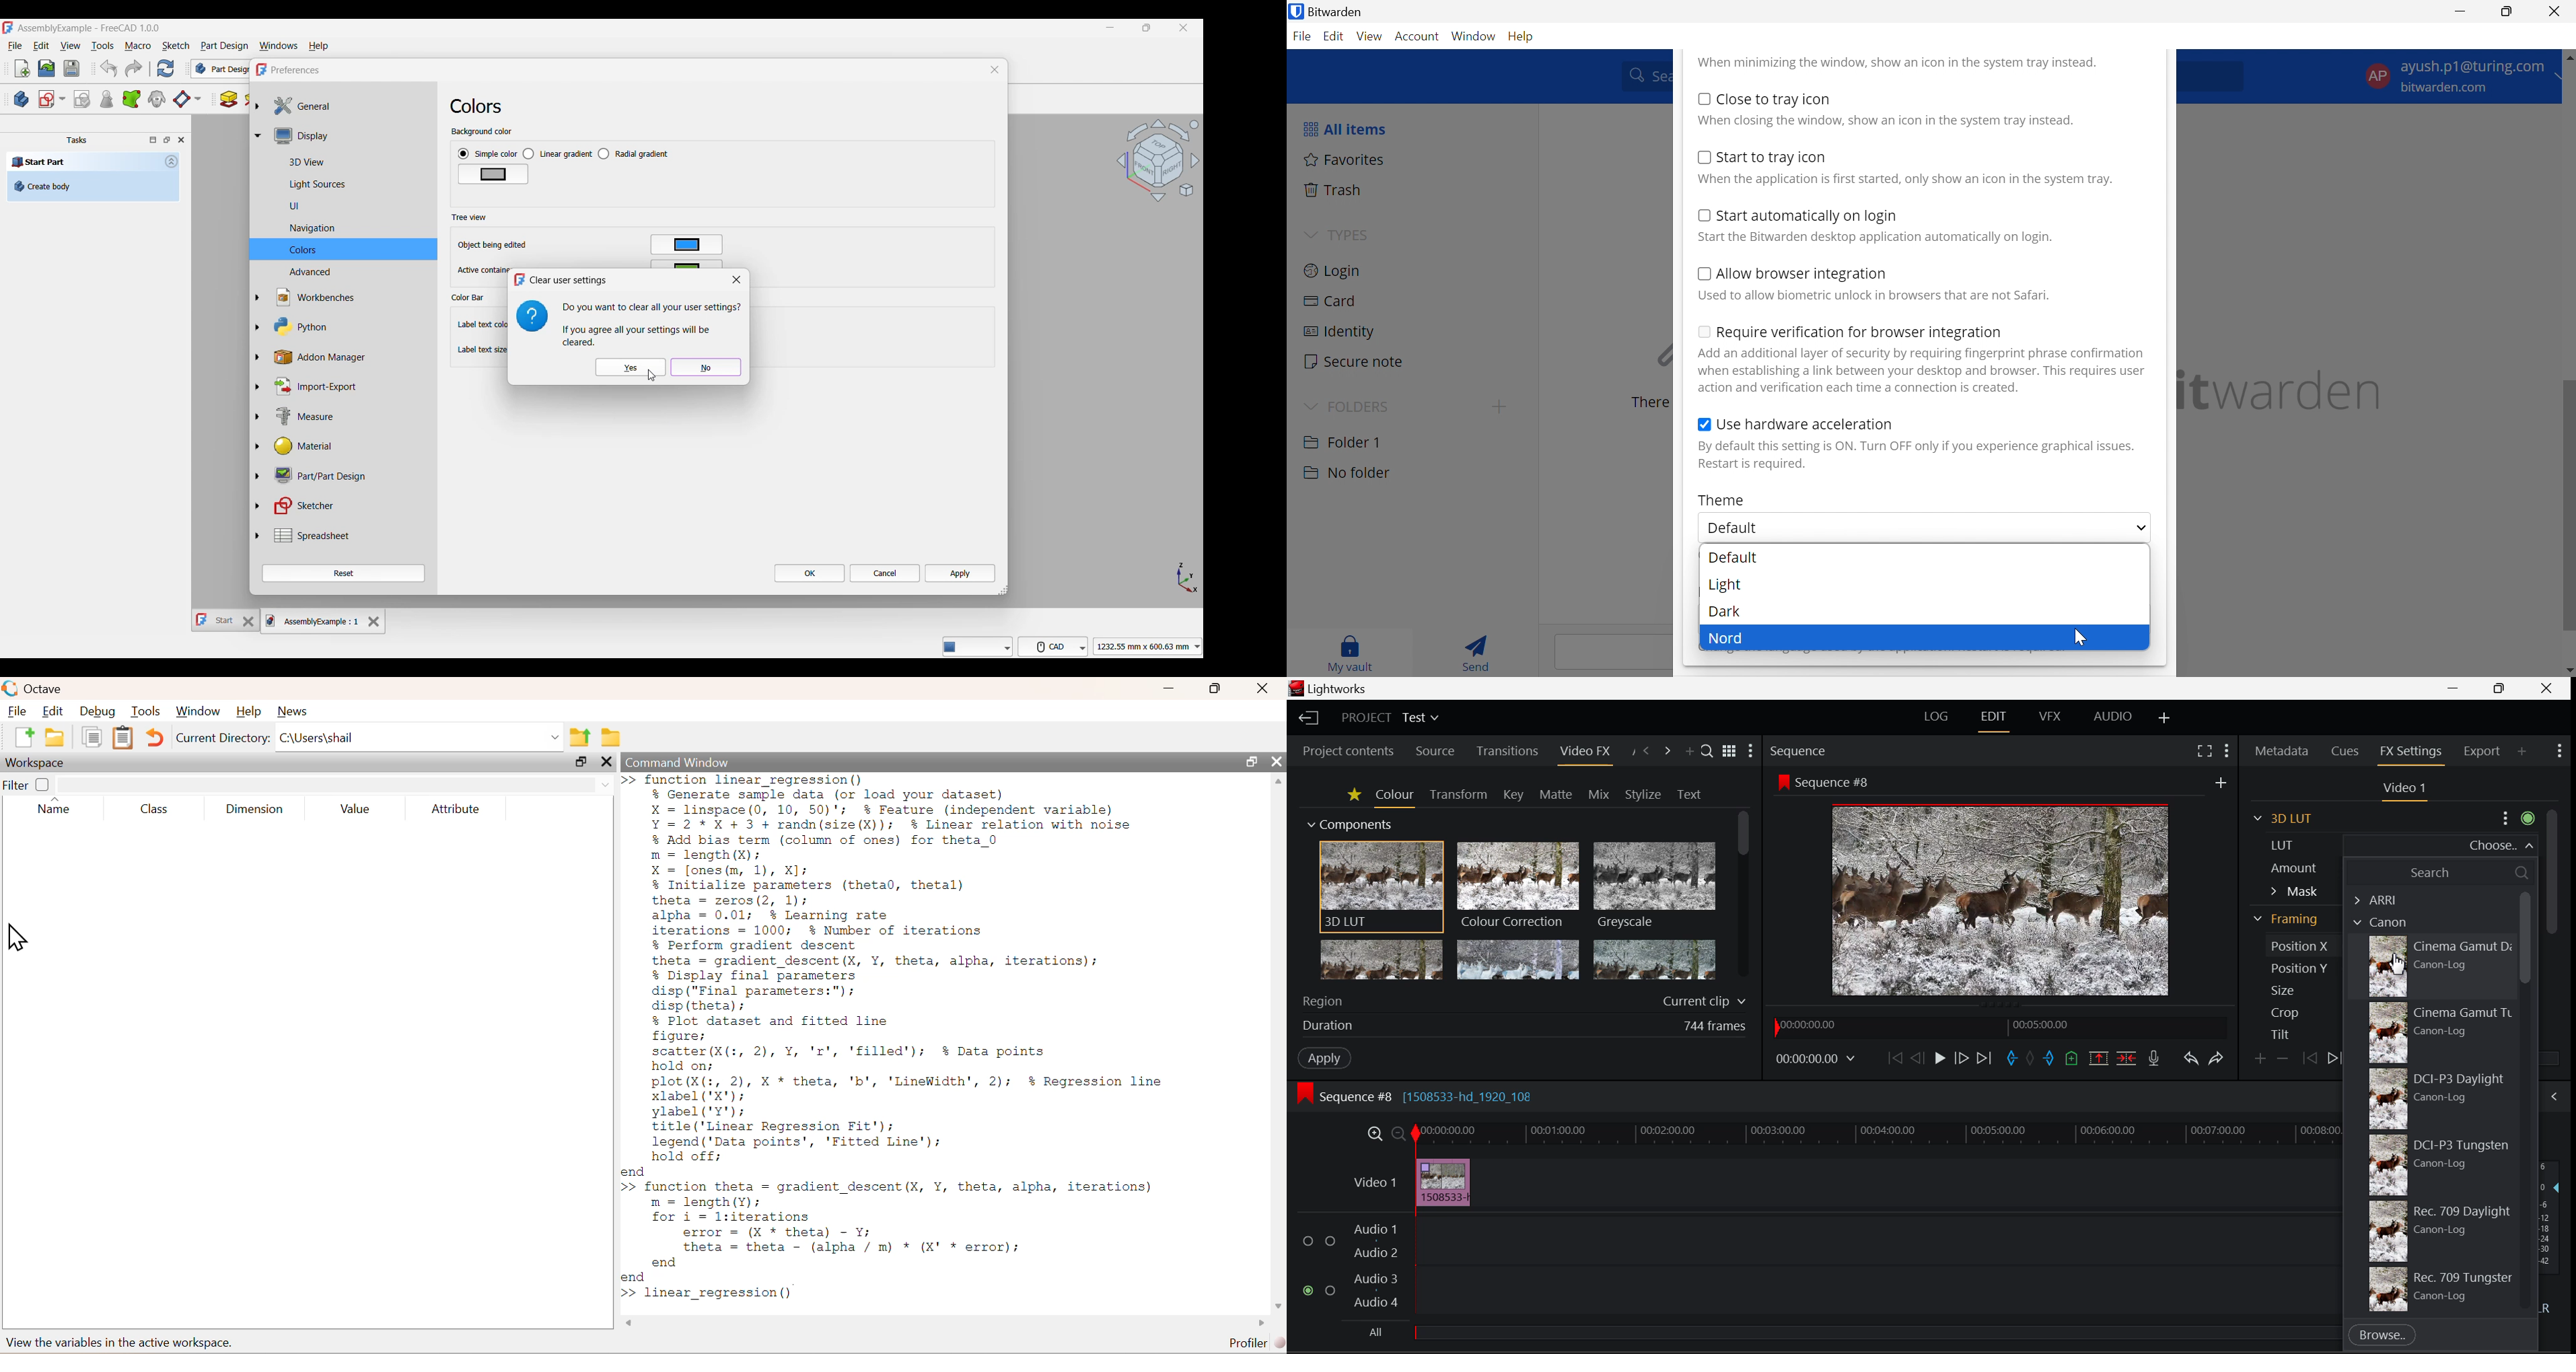 The width and height of the screenshot is (2576, 1372). Describe the element at coordinates (2429, 1033) in the screenshot. I see `Cinema Gamut Tungsten` at that location.